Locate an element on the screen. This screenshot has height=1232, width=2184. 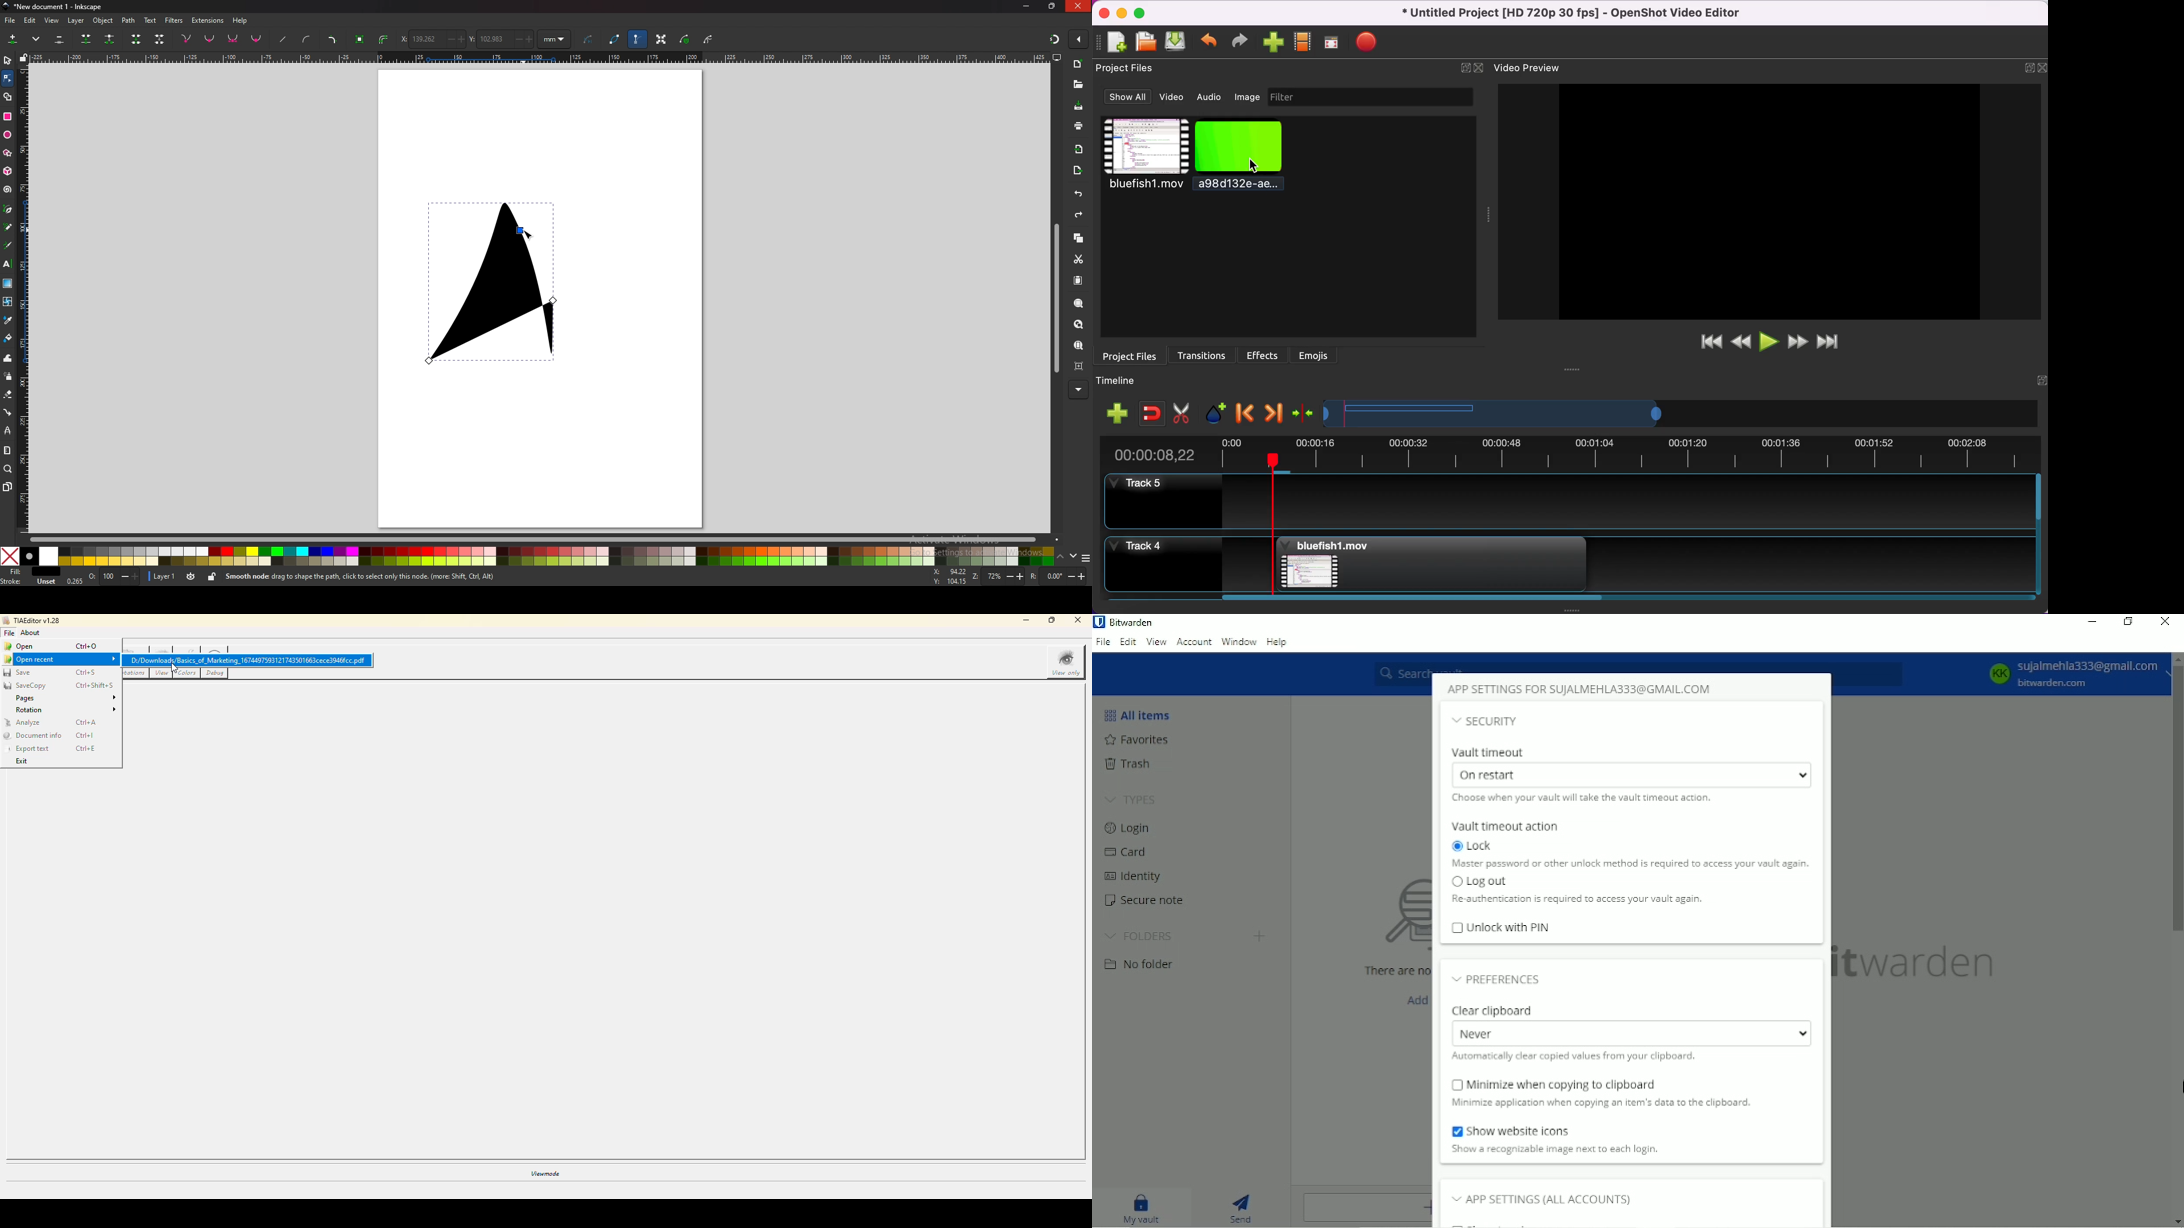
up is located at coordinates (1060, 558).